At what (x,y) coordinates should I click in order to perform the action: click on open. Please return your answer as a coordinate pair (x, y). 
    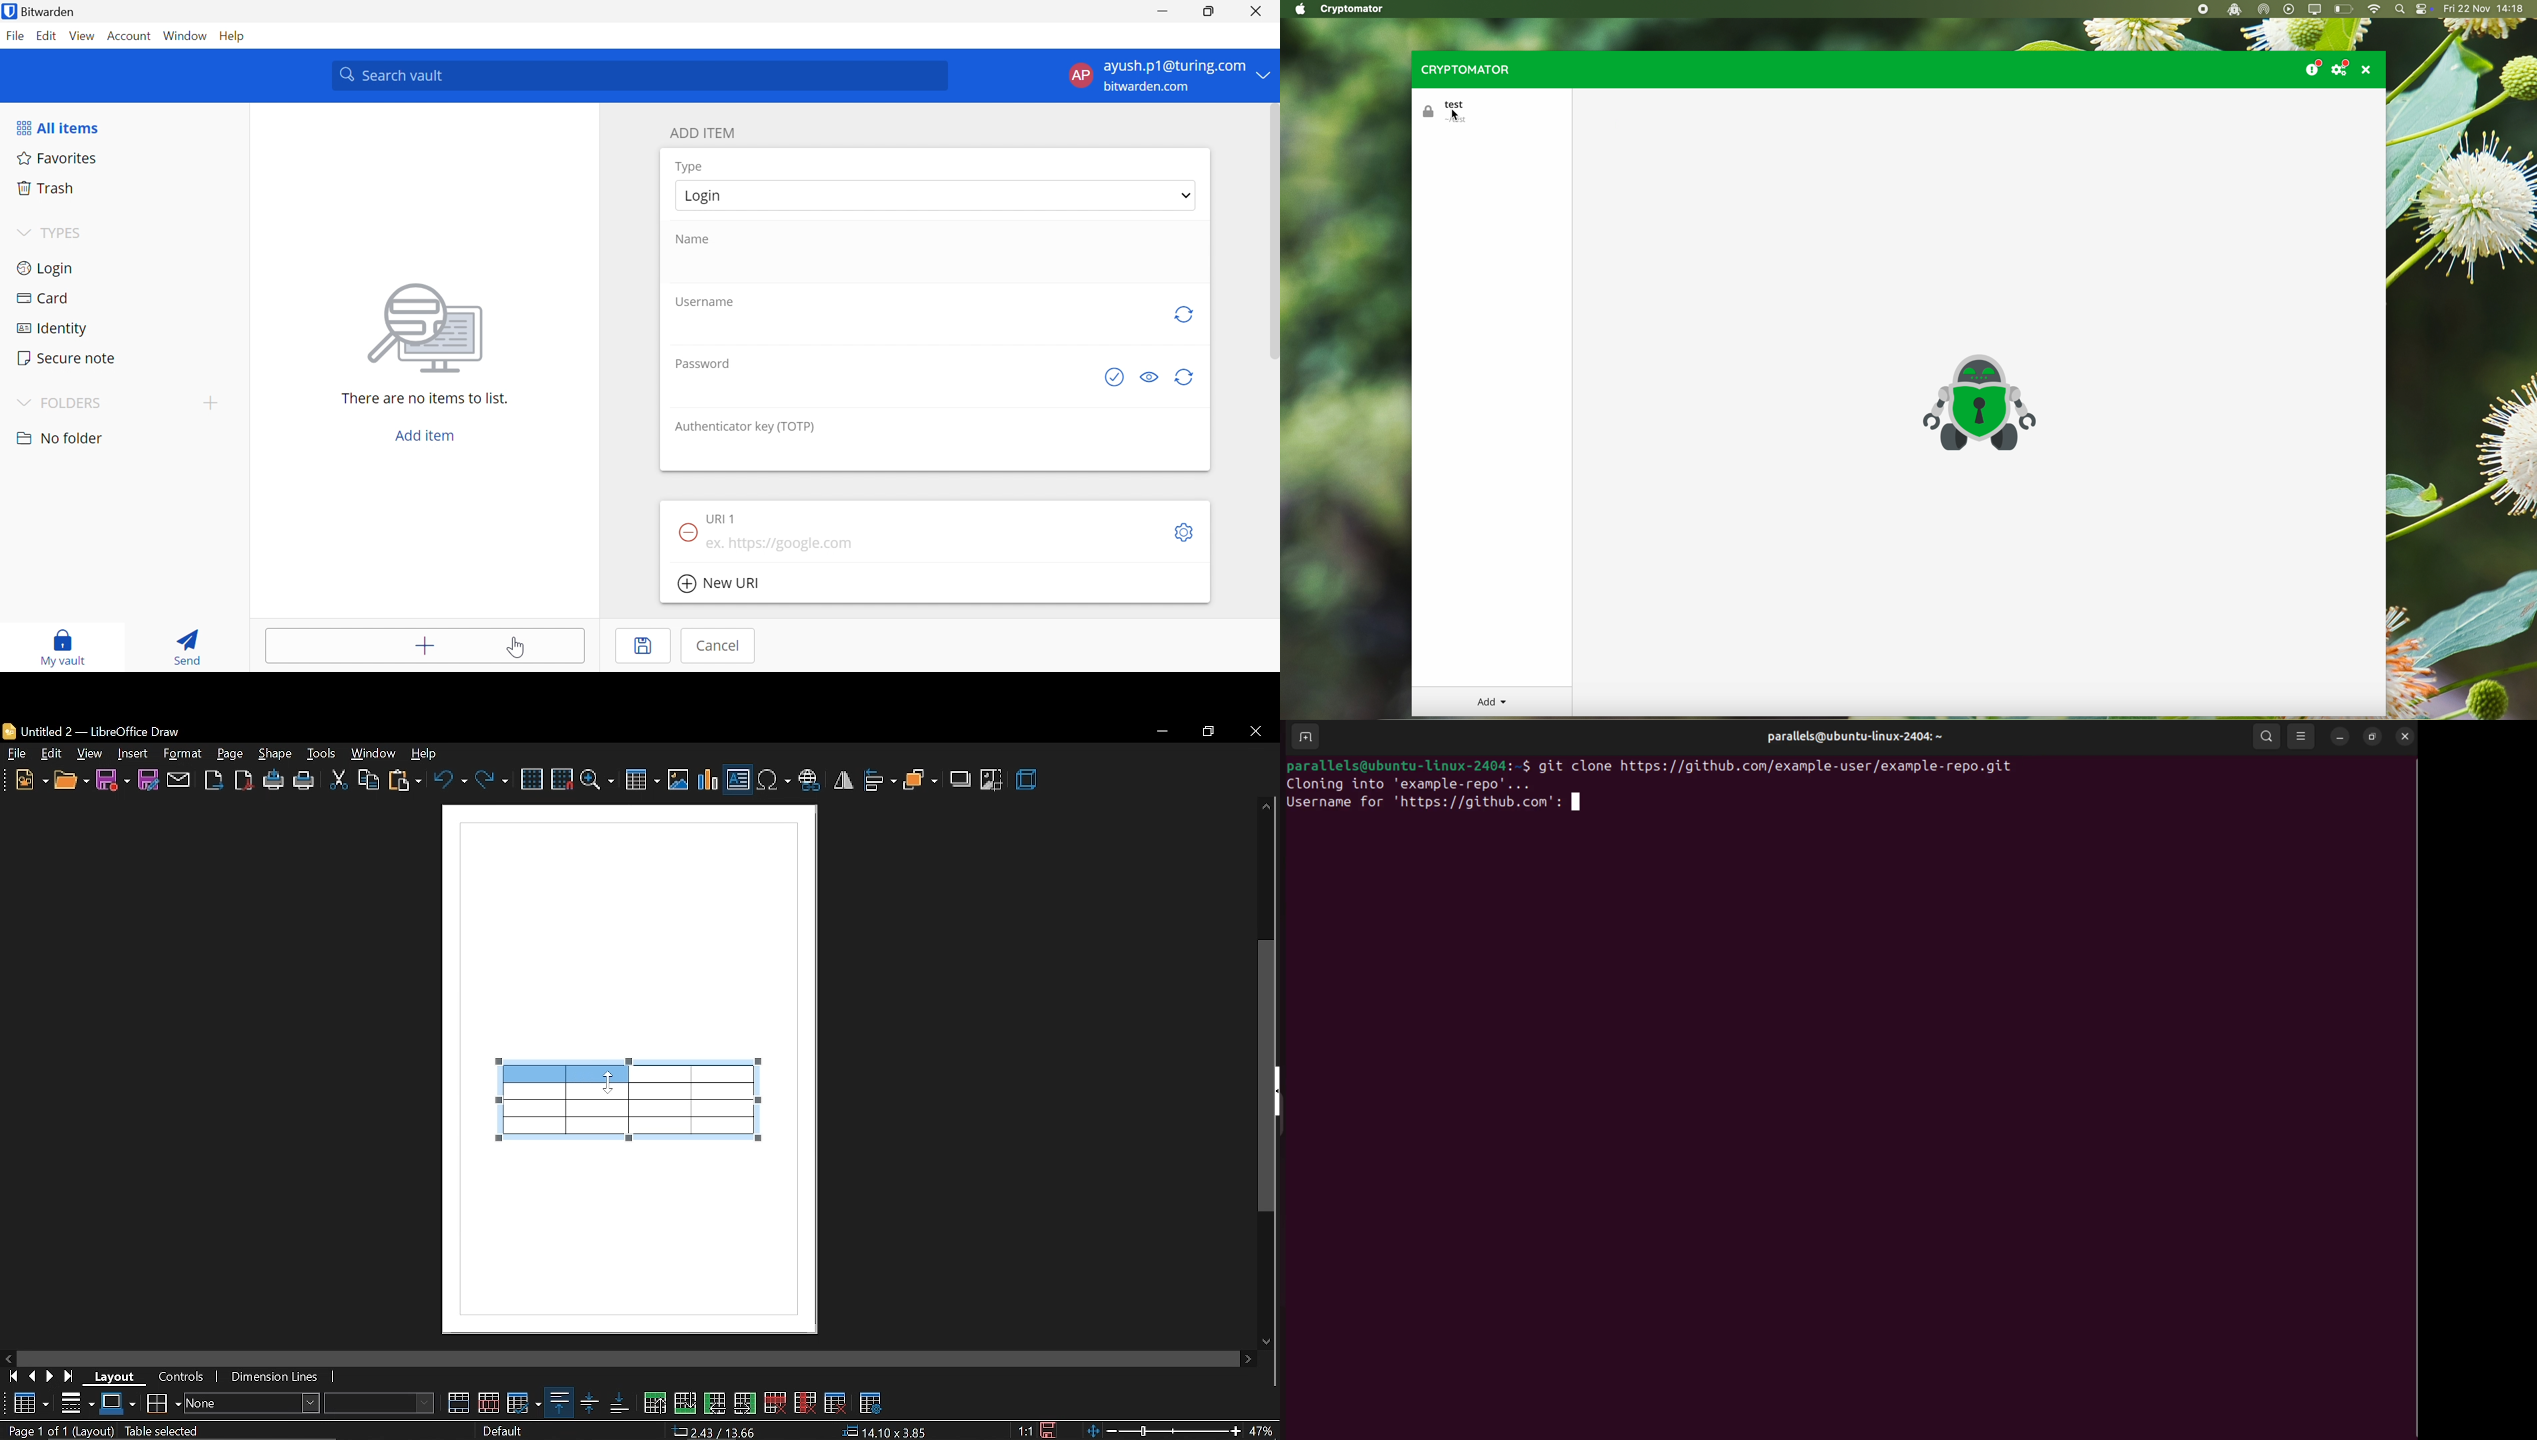
    Looking at the image, I should click on (71, 780).